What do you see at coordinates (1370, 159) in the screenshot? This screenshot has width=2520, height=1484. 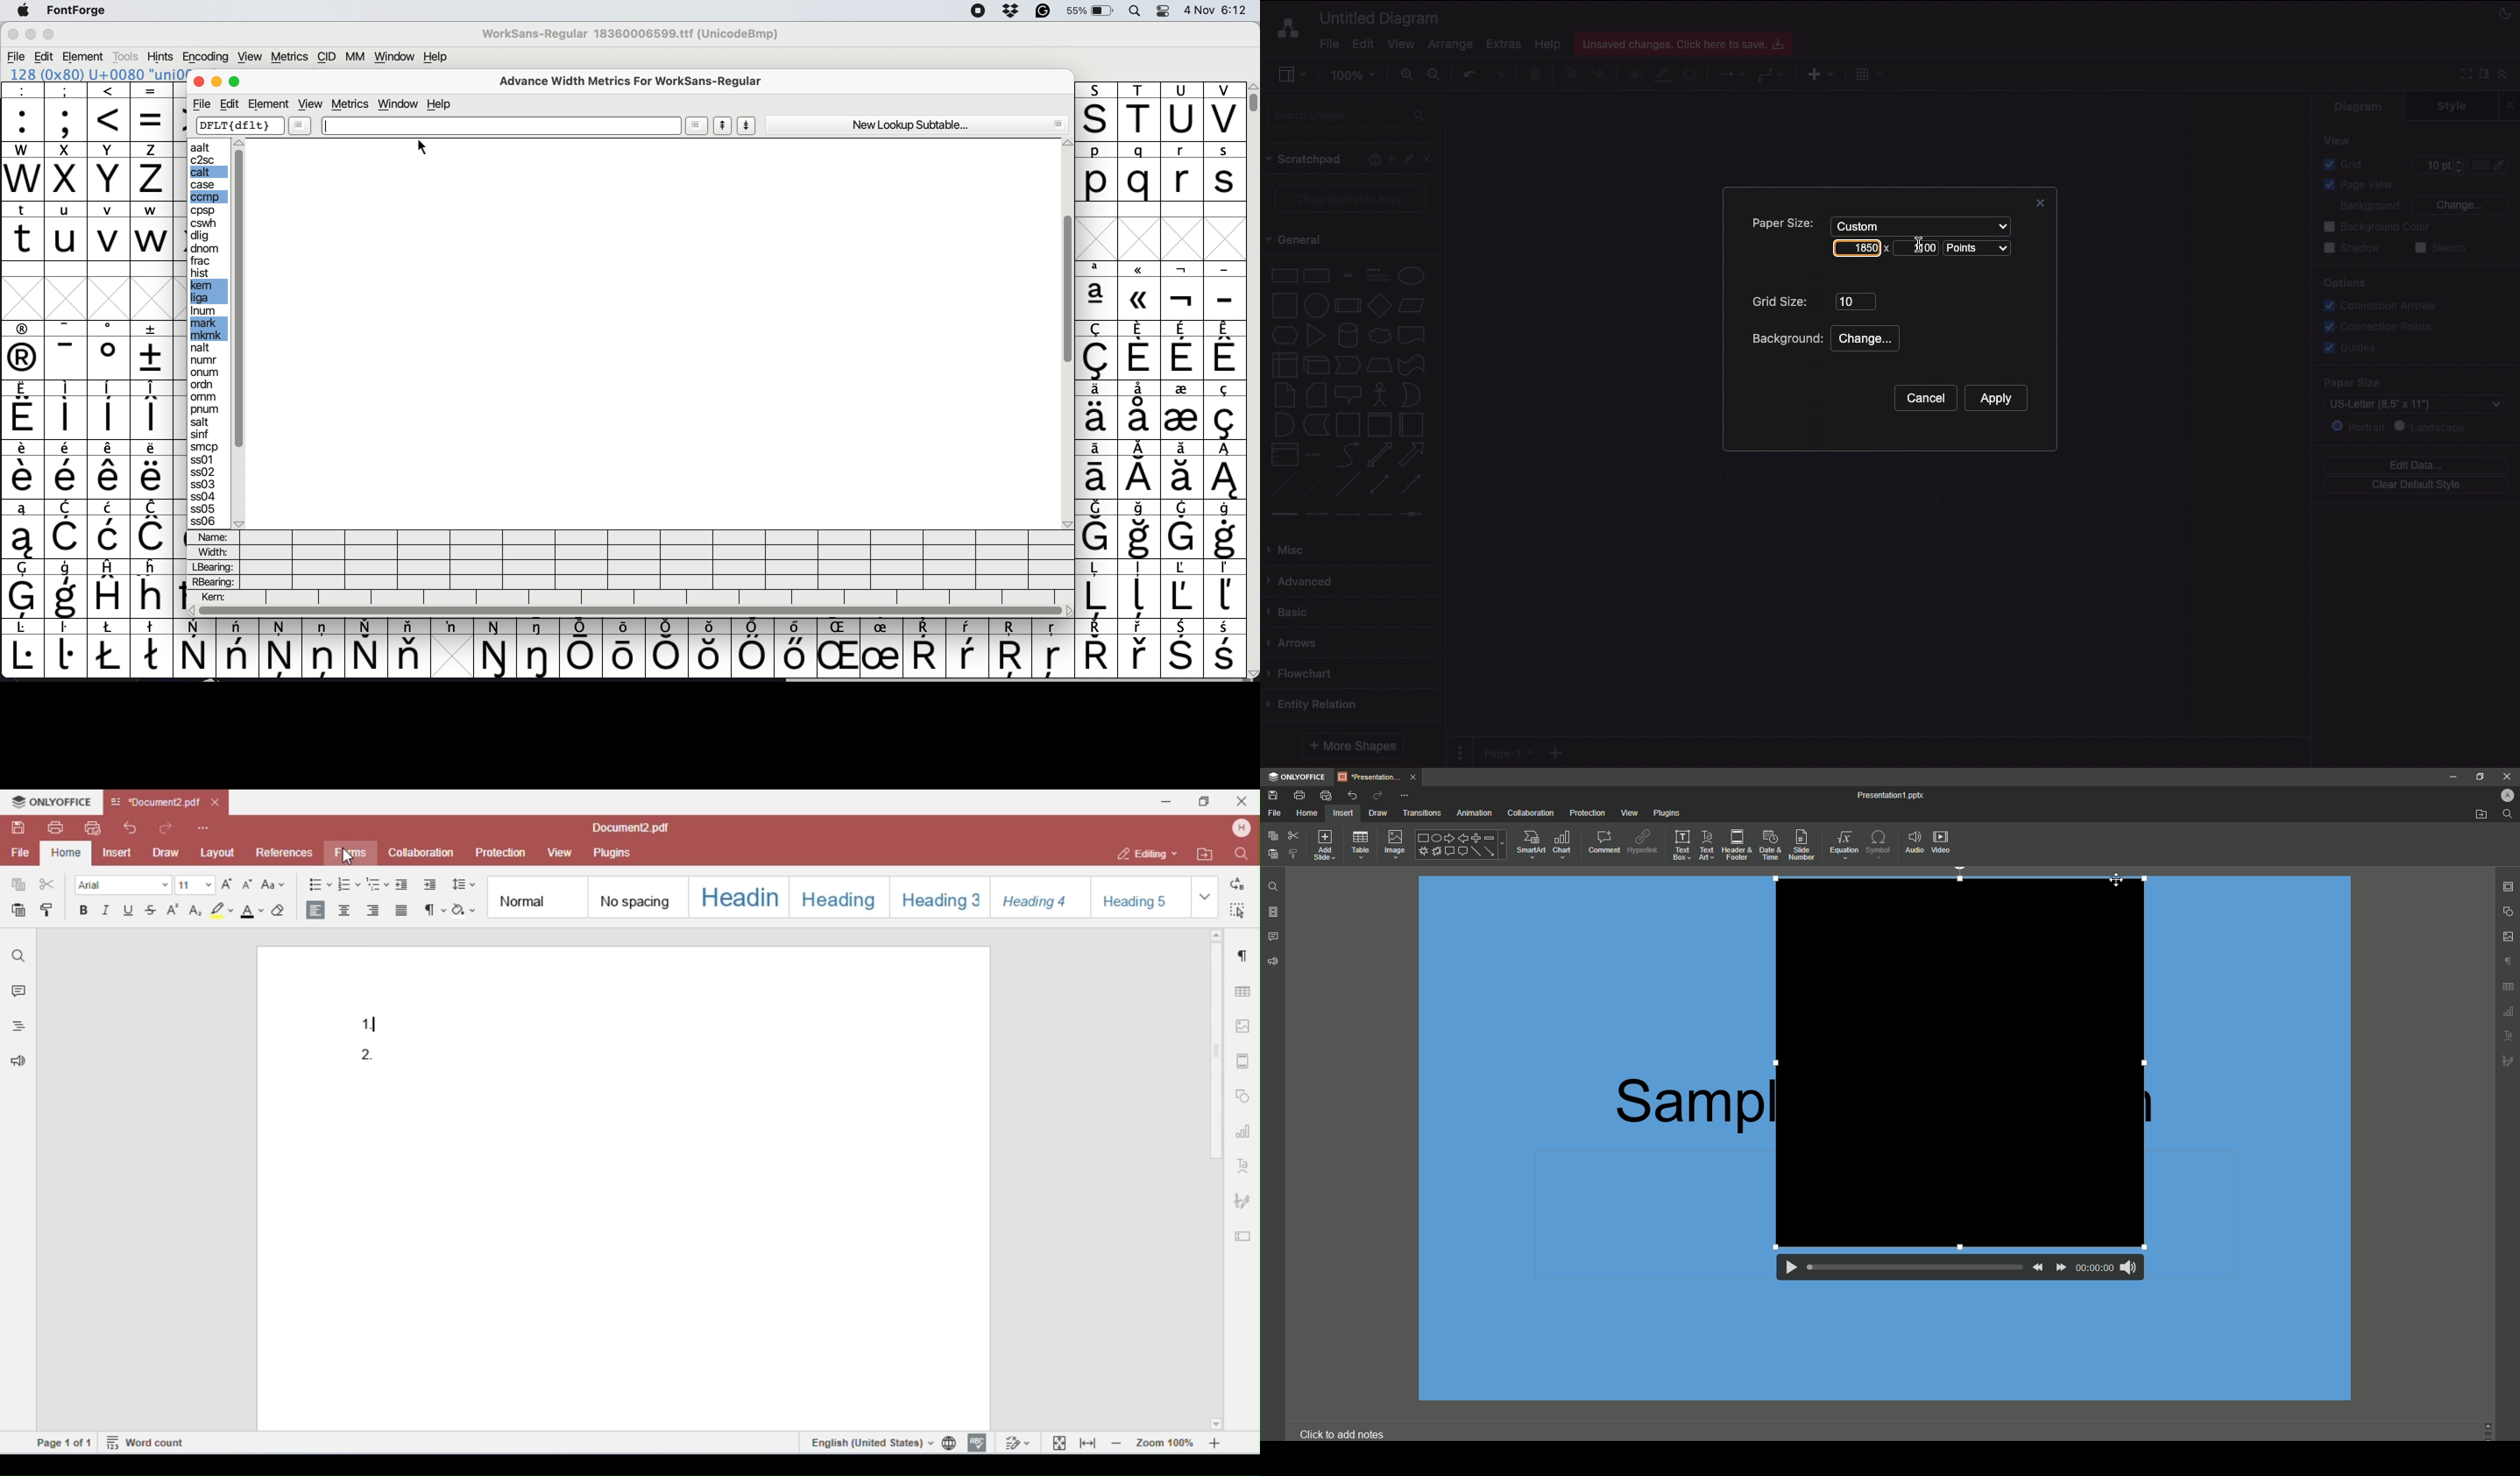 I see `Help` at bounding box center [1370, 159].